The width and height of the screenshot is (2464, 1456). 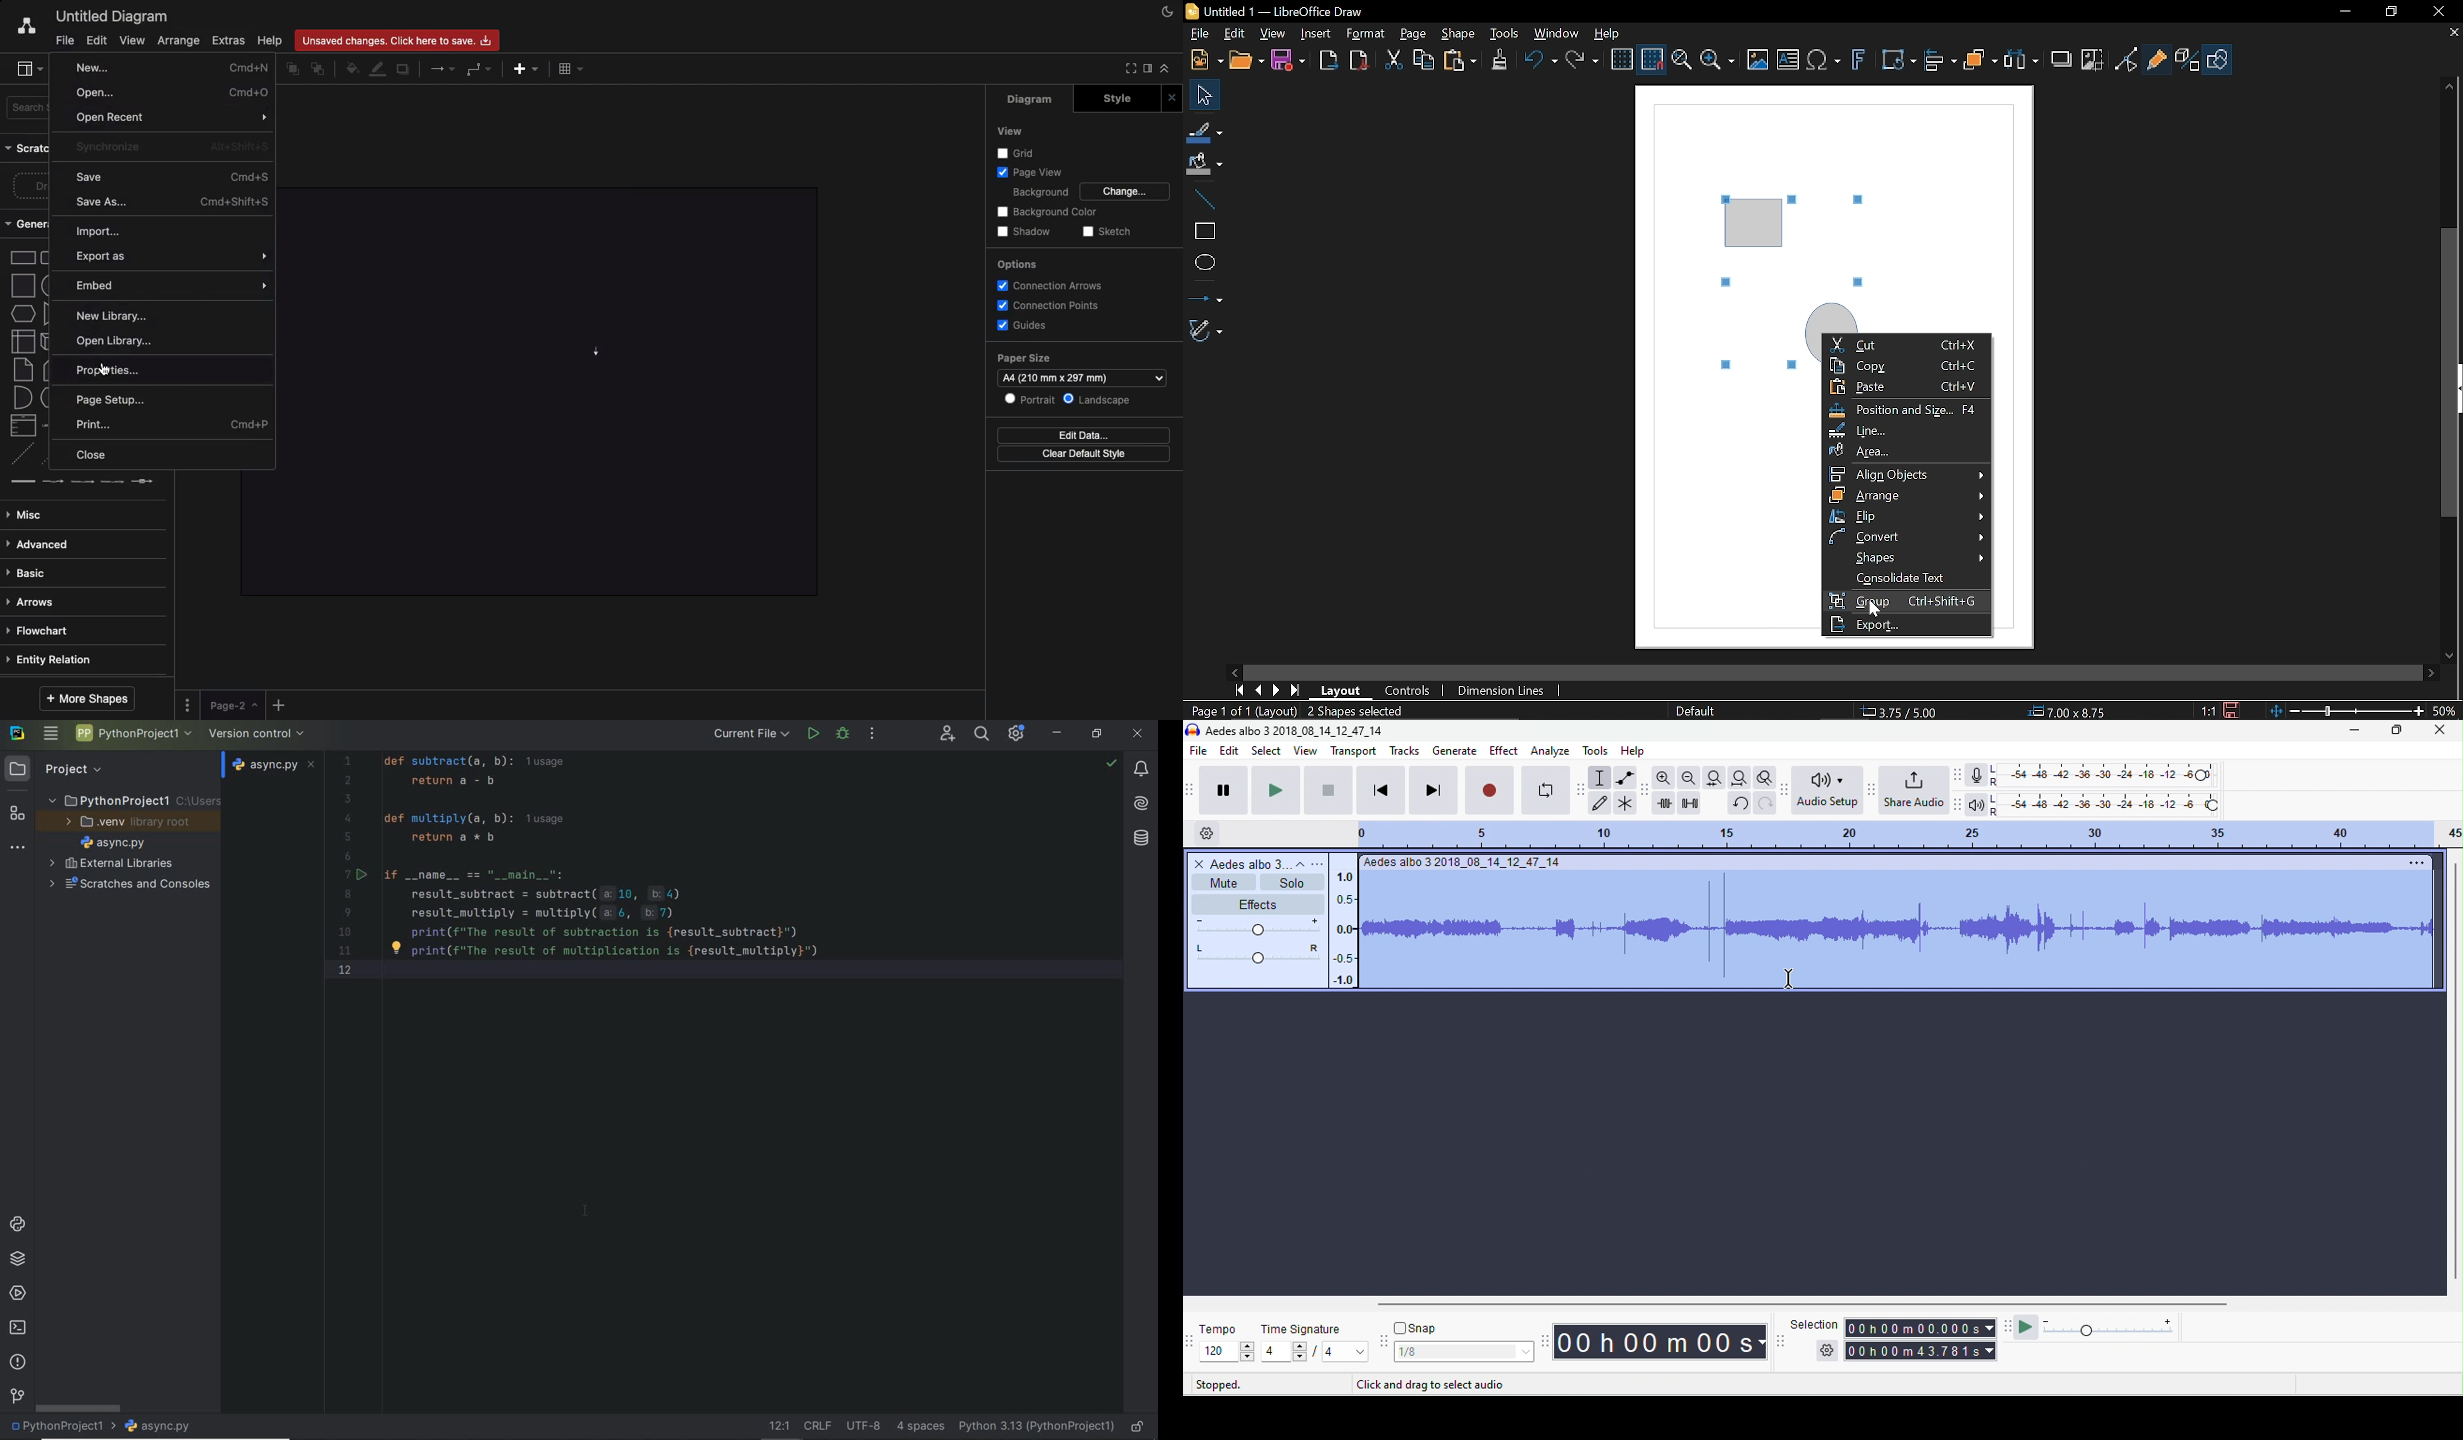 What do you see at coordinates (1257, 904) in the screenshot?
I see `effects` at bounding box center [1257, 904].